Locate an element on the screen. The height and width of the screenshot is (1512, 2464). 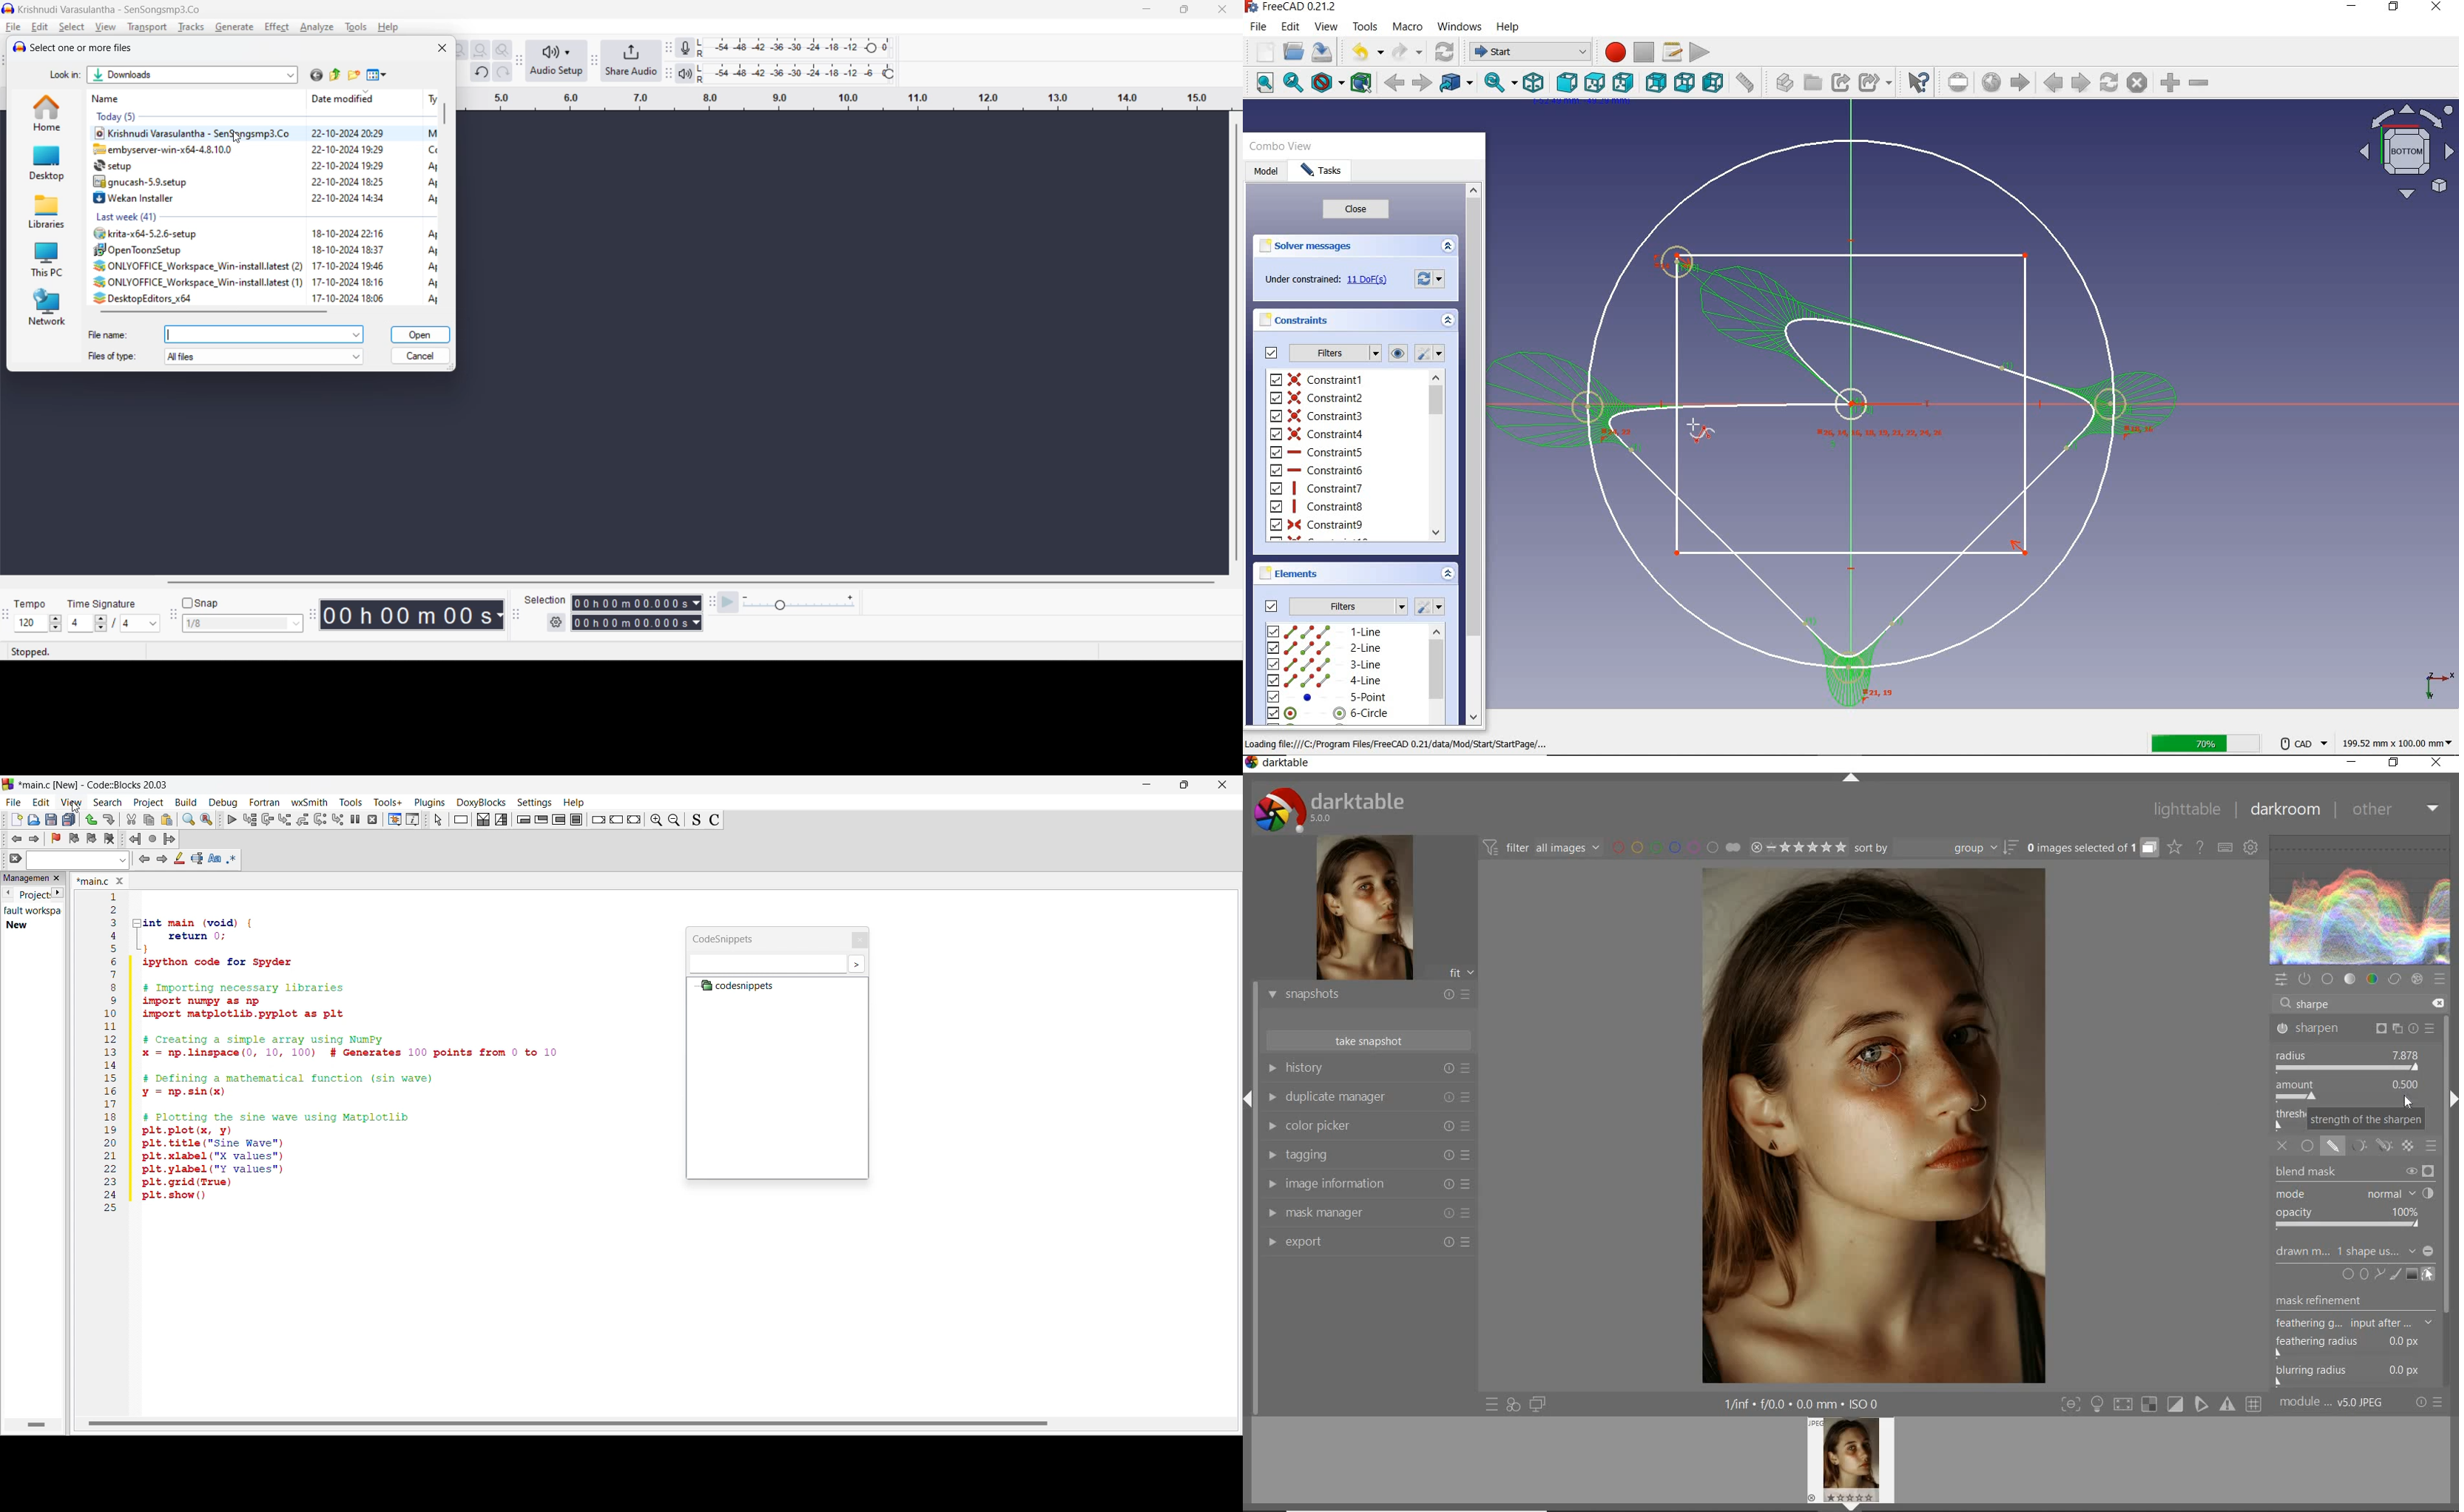
darkroom is located at coordinates (2286, 812).